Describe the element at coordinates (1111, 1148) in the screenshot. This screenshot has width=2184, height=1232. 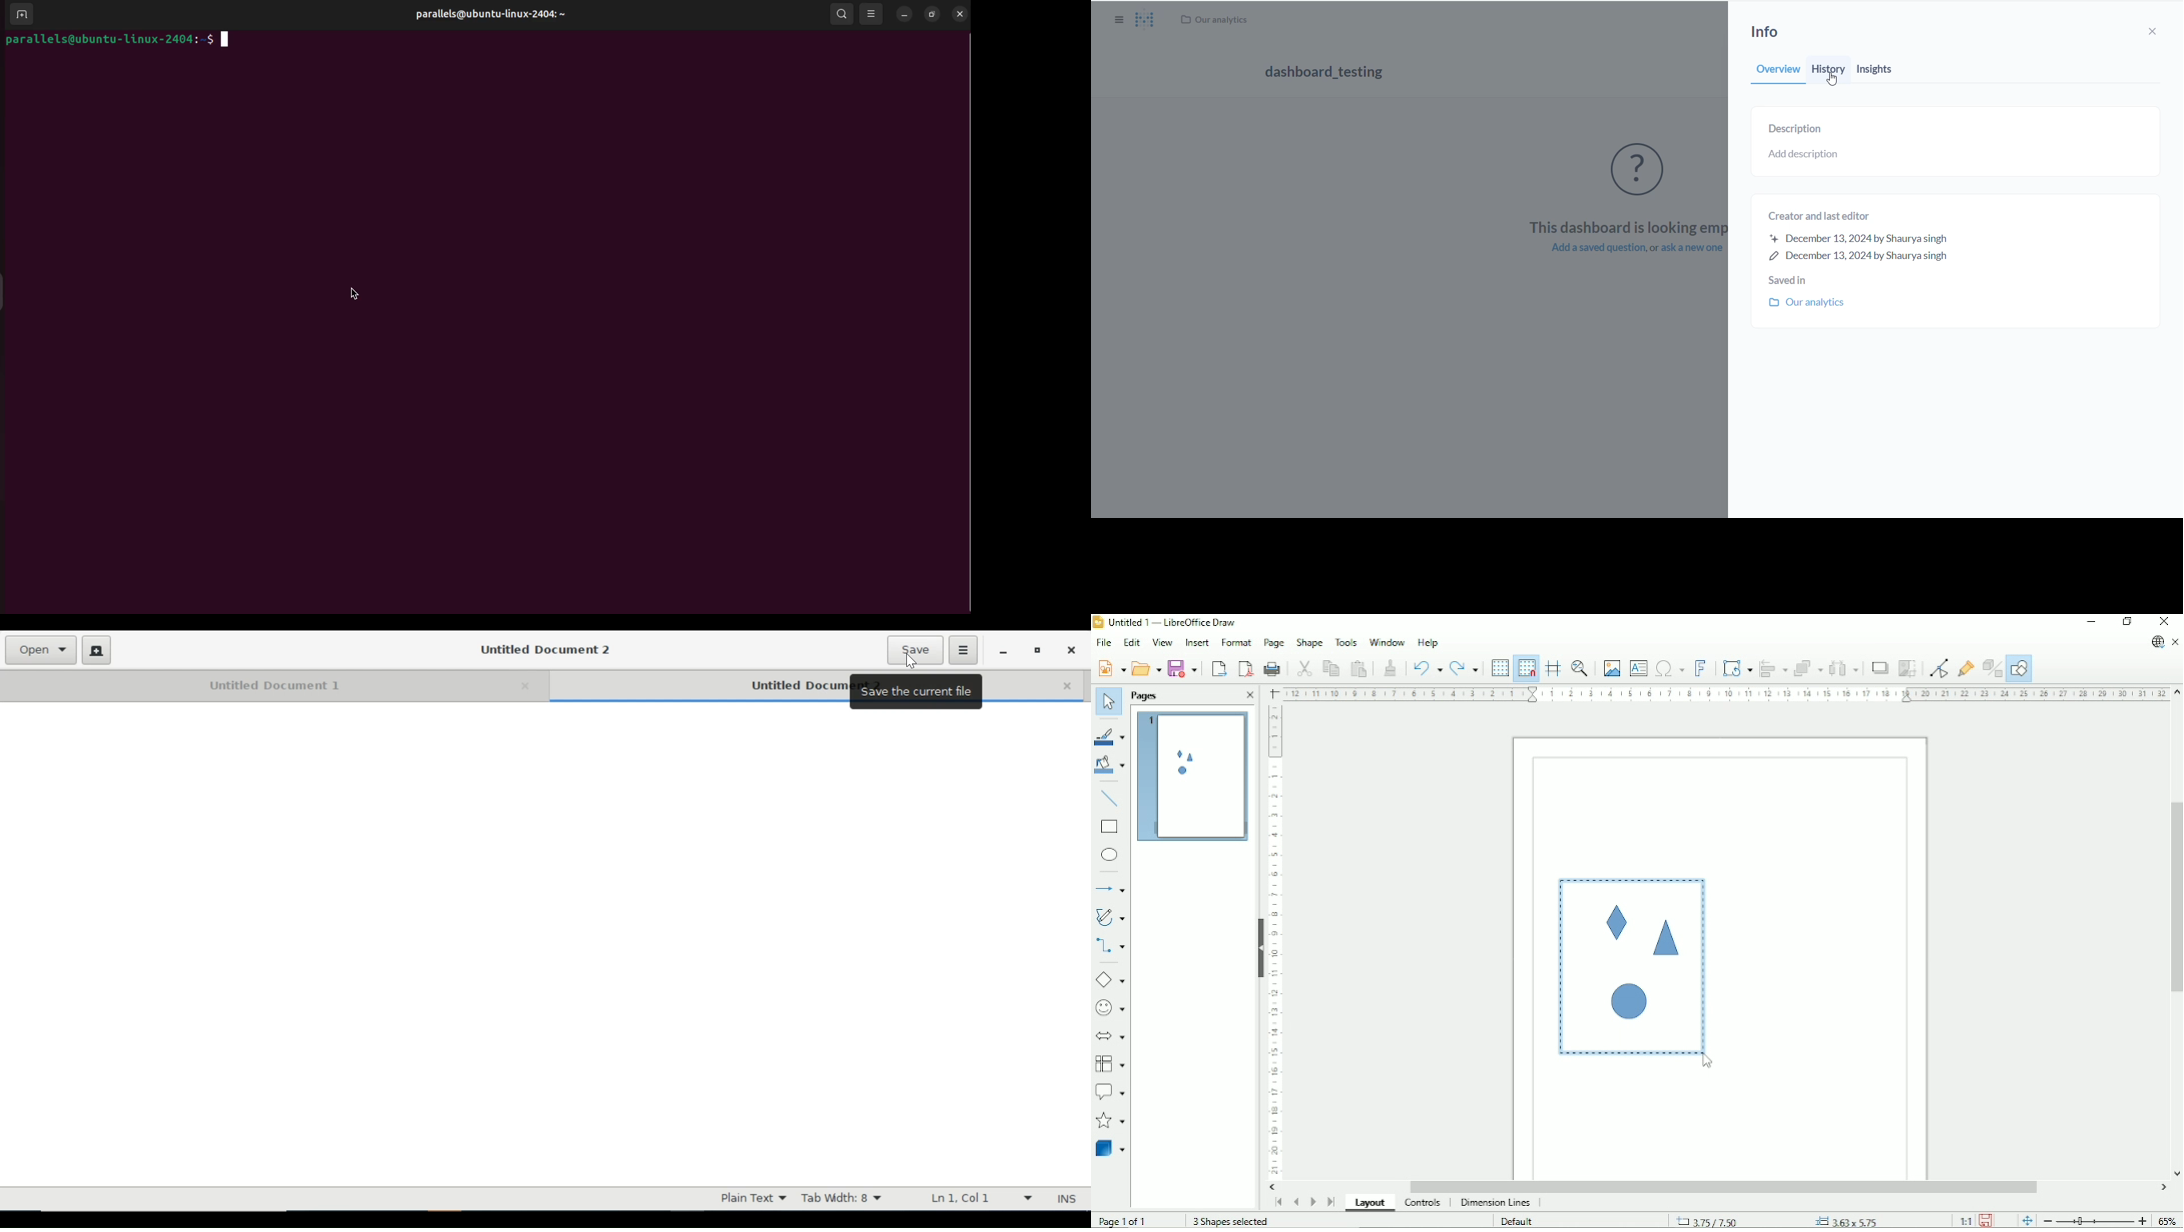
I see `3D Objects` at that location.